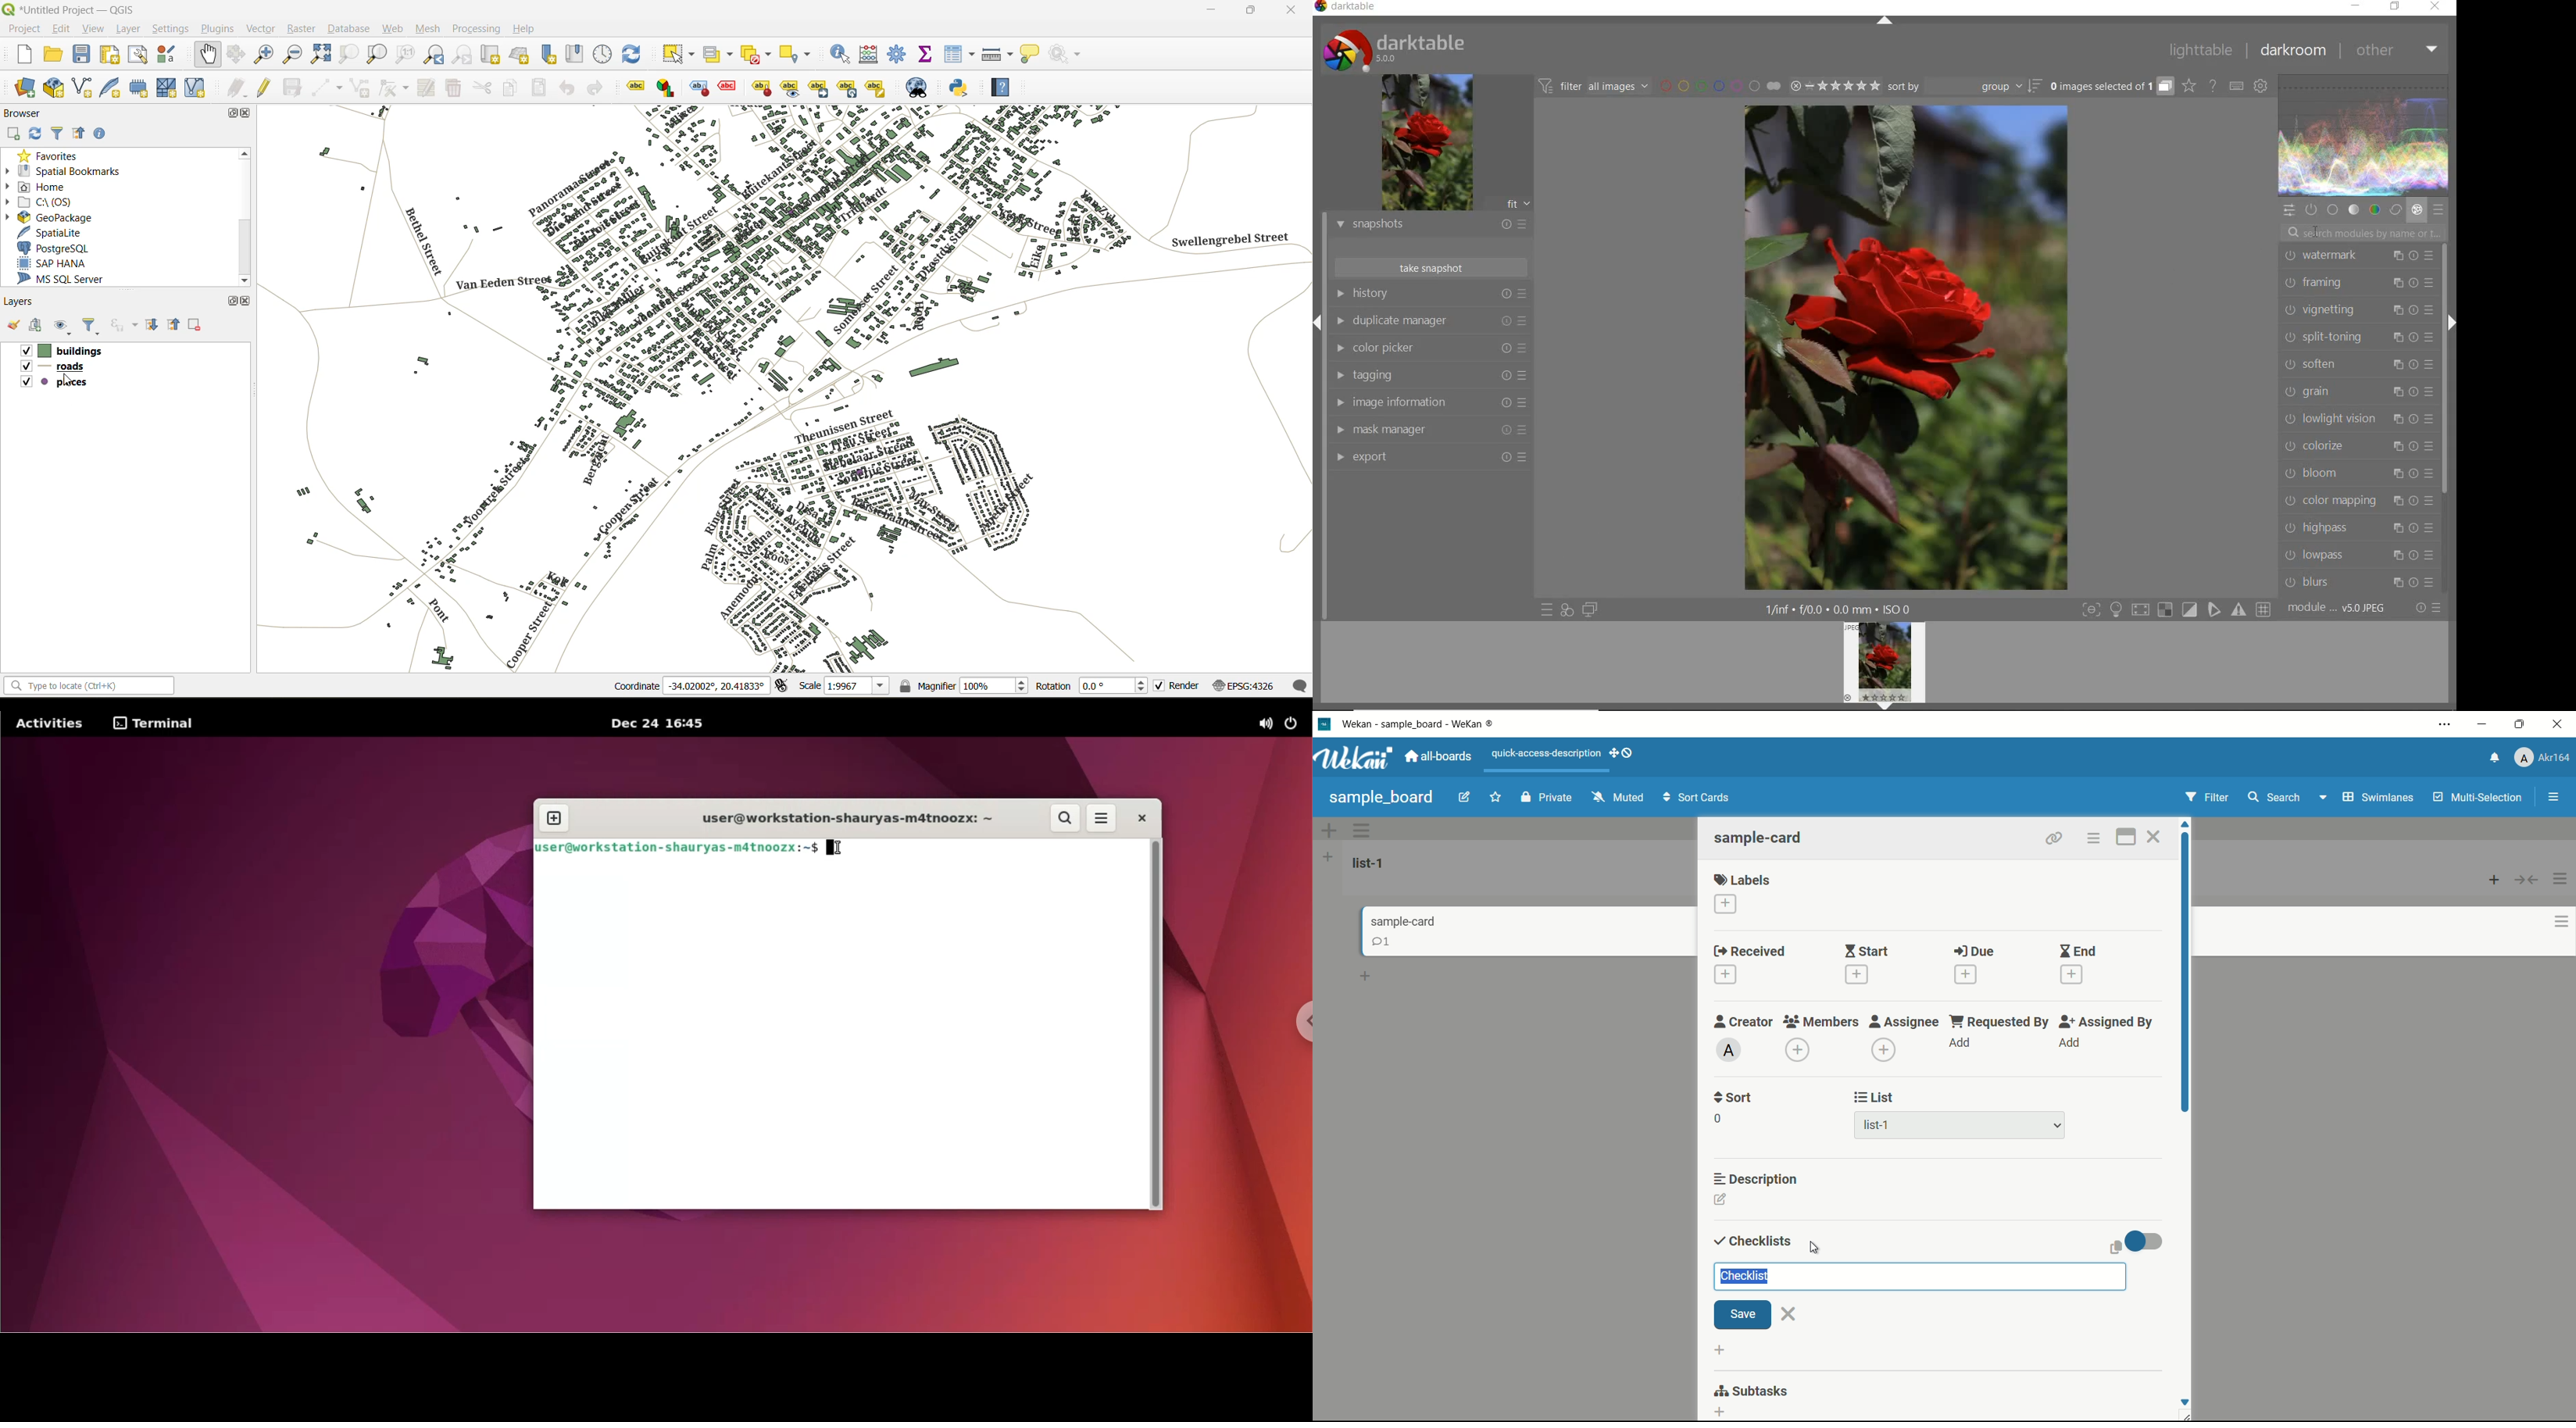 Image resolution: width=2576 pixels, height=1428 pixels. I want to click on add list, so click(1720, 1350).